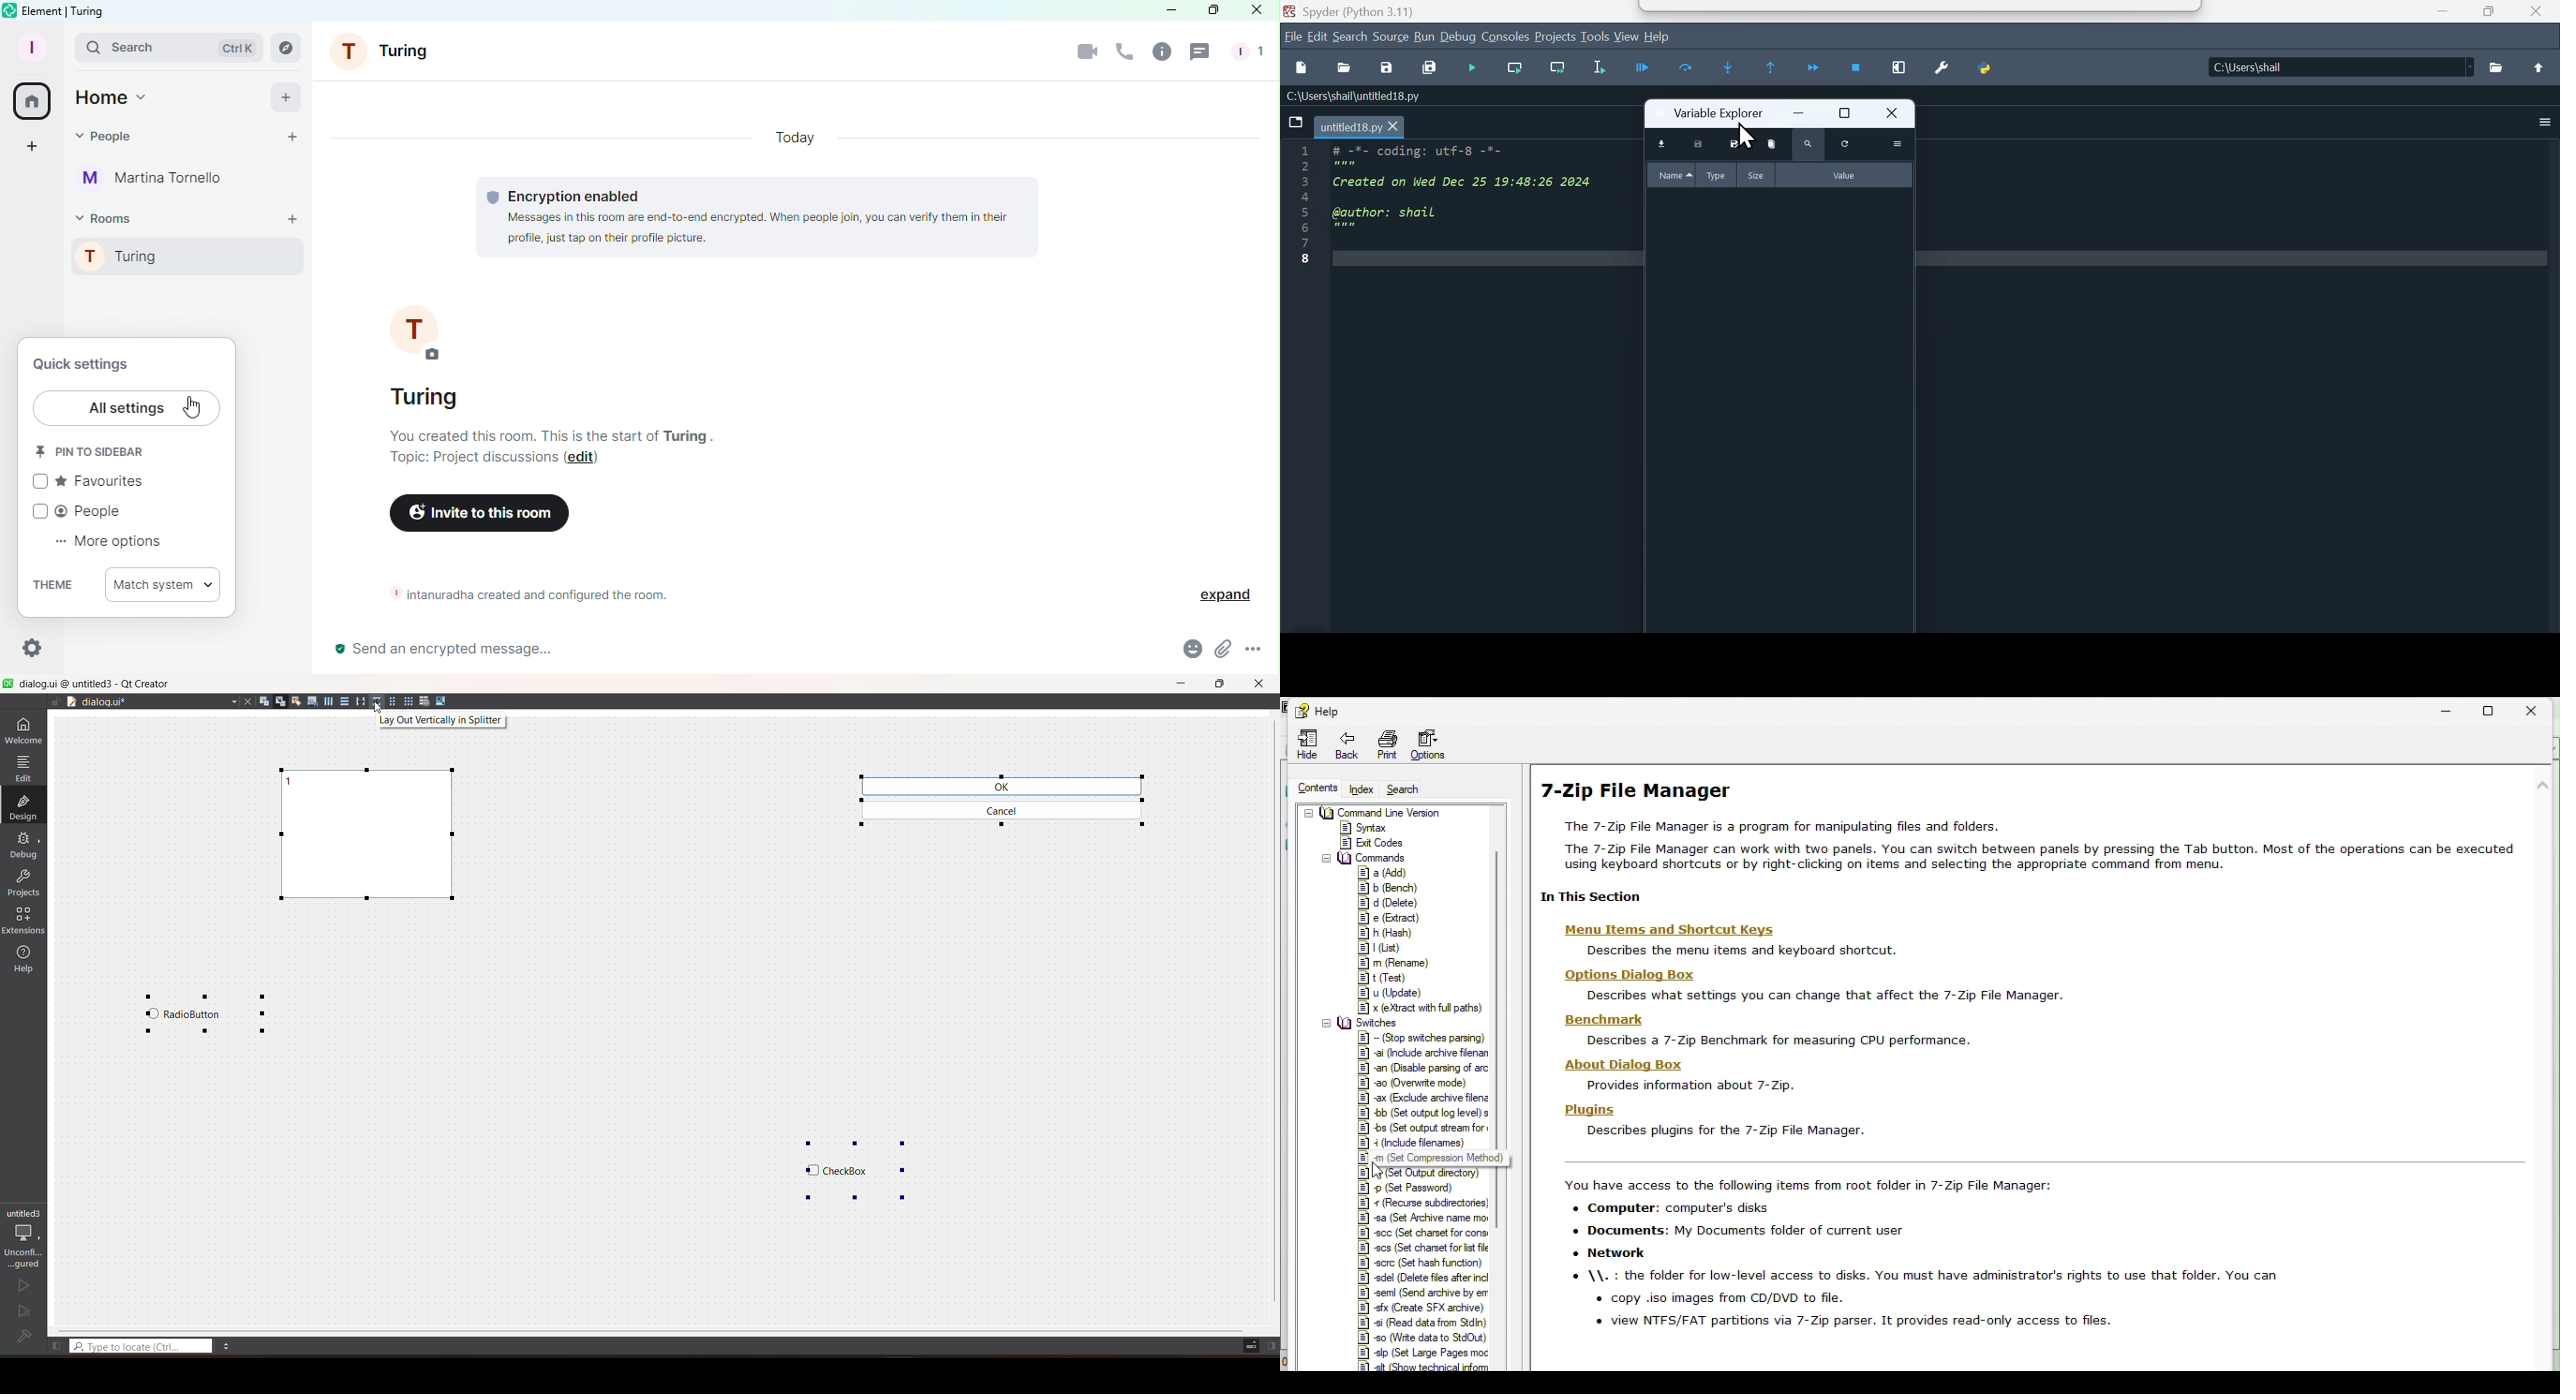 Image resolution: width=2576 pixels, height=1400 pixels. What do you see at coordinates (1694, 71) in the screenshot?
I see `Run Current Line` at bounding box center [1694, 71].